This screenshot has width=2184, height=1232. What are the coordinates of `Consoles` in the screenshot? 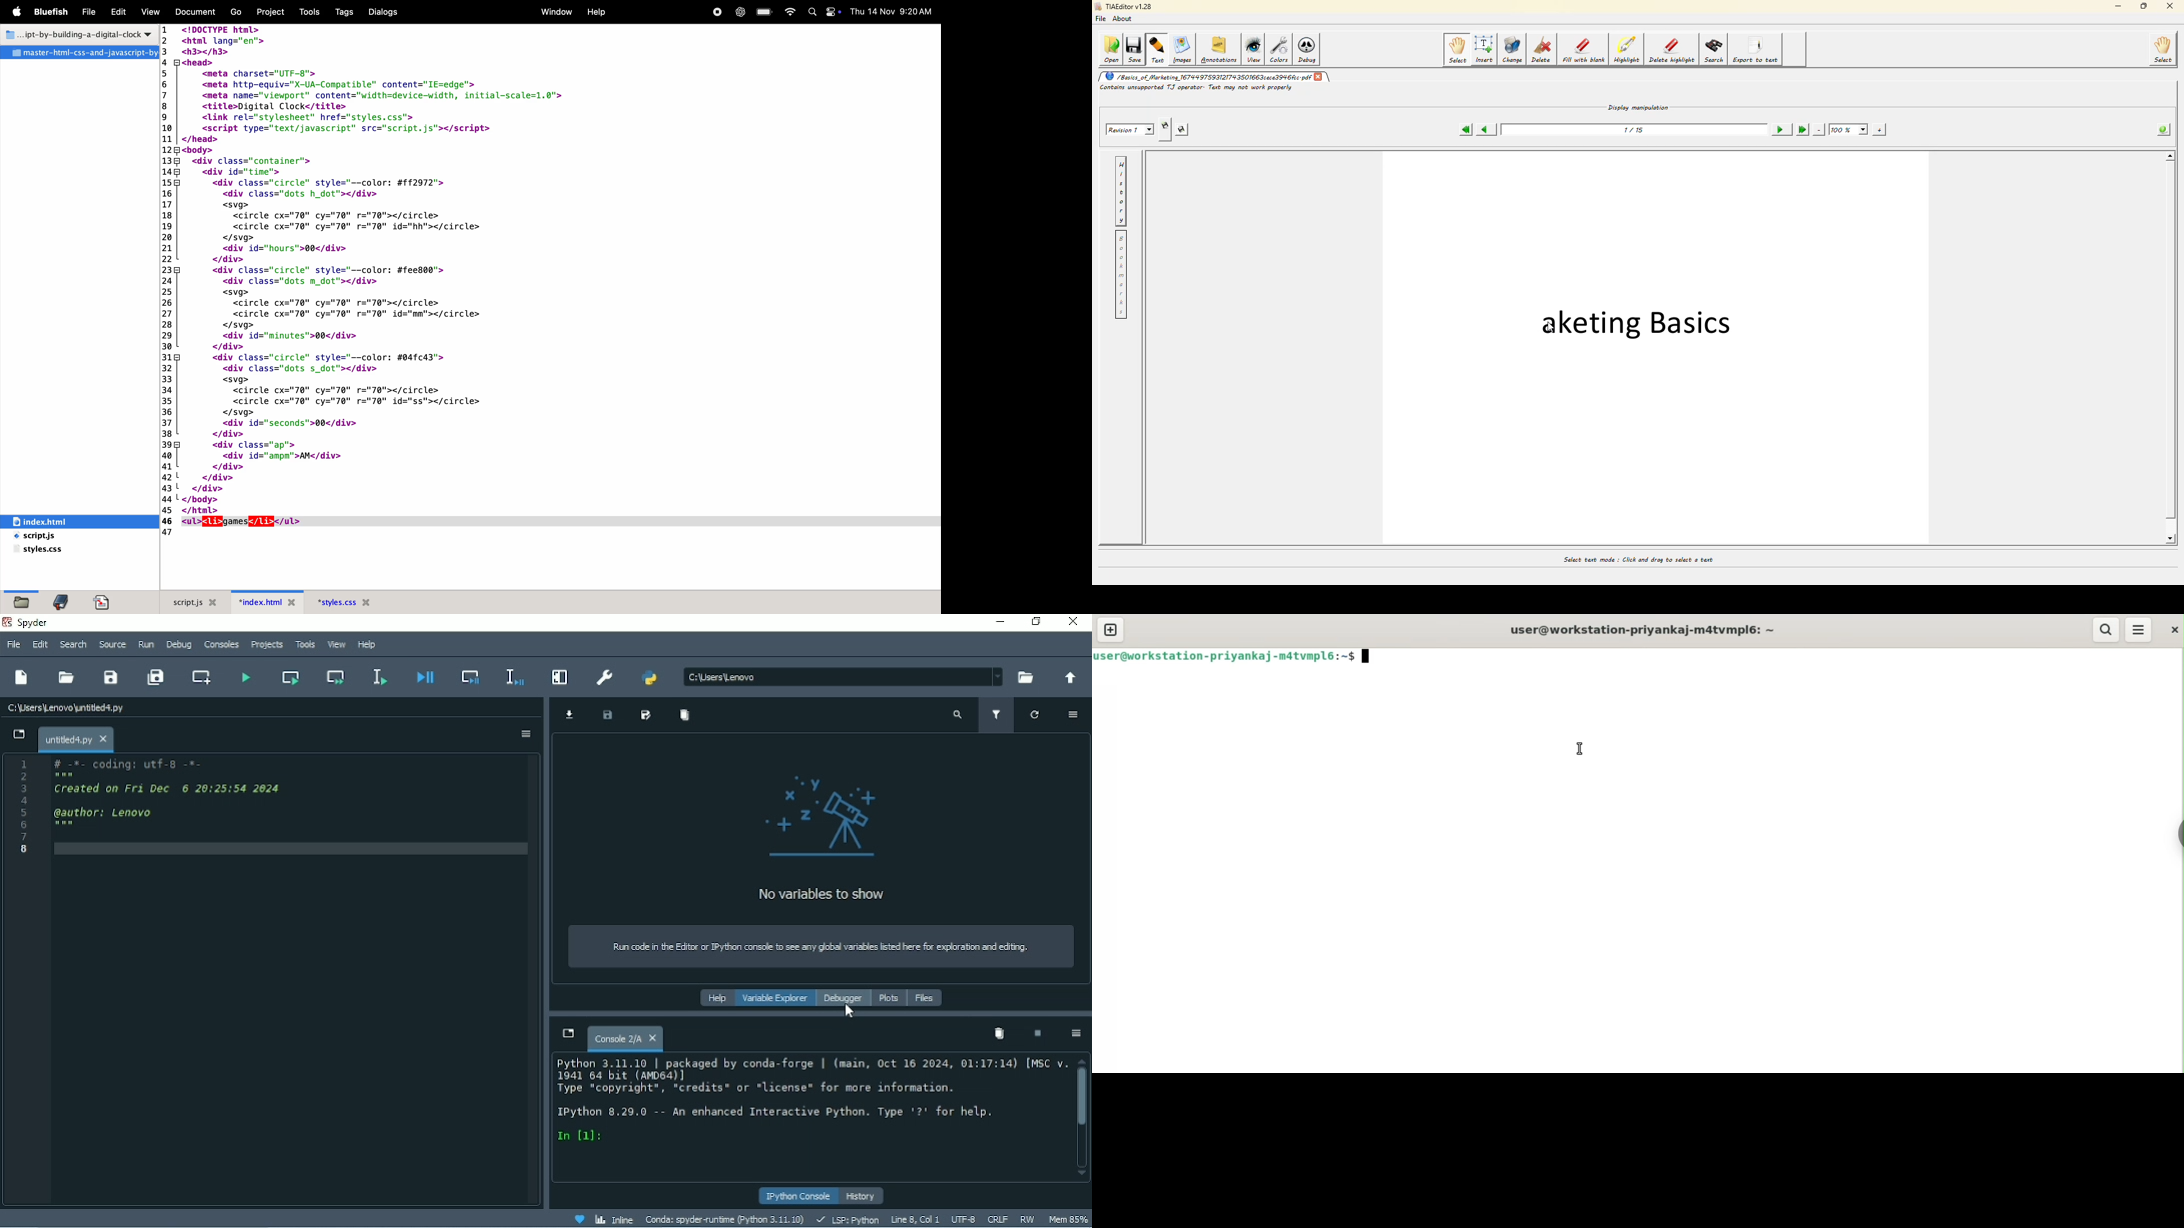 It's located at (221, 644).